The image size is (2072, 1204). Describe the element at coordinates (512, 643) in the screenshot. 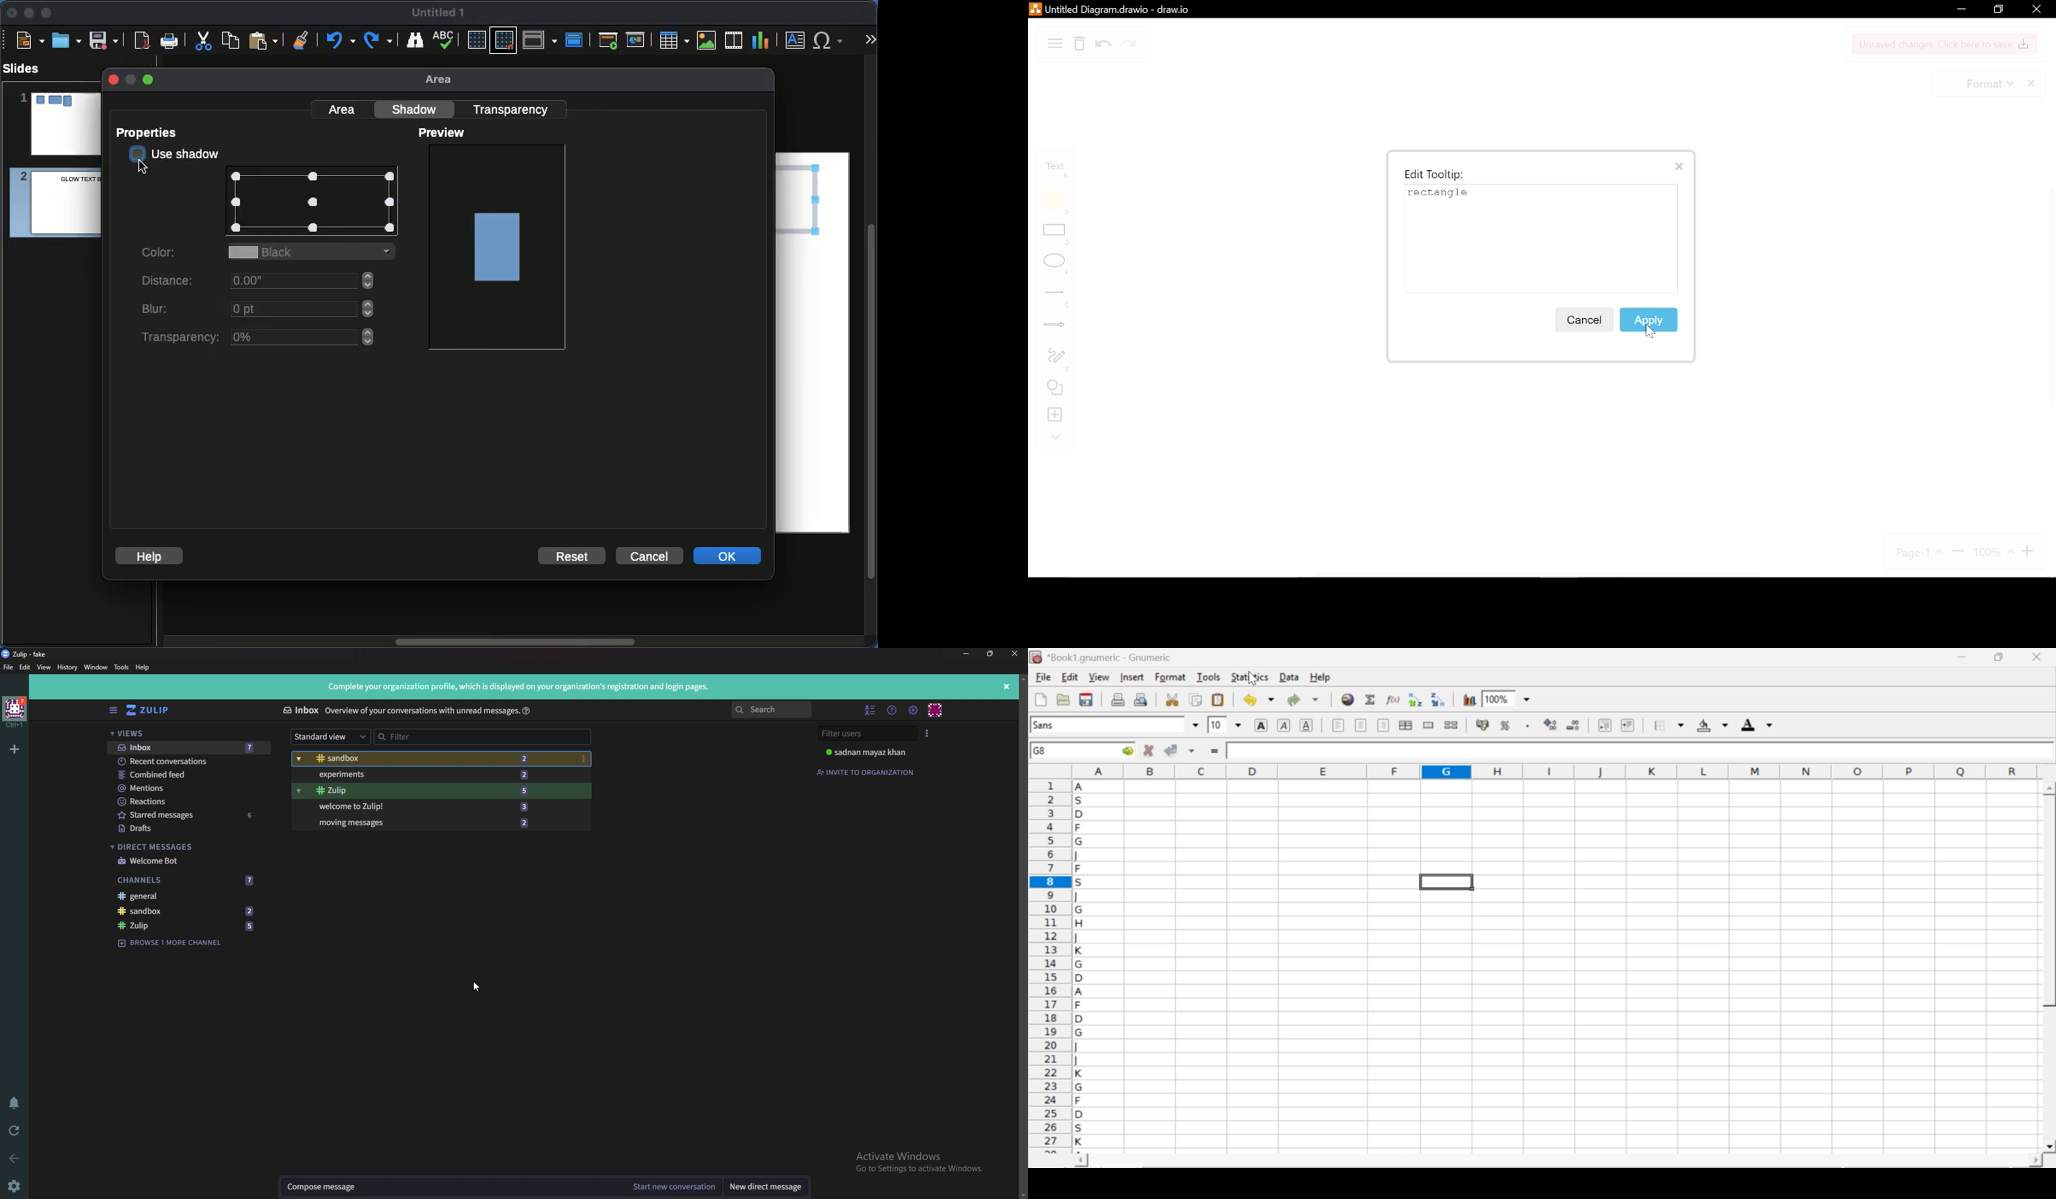

I see `Scroll` at that location.